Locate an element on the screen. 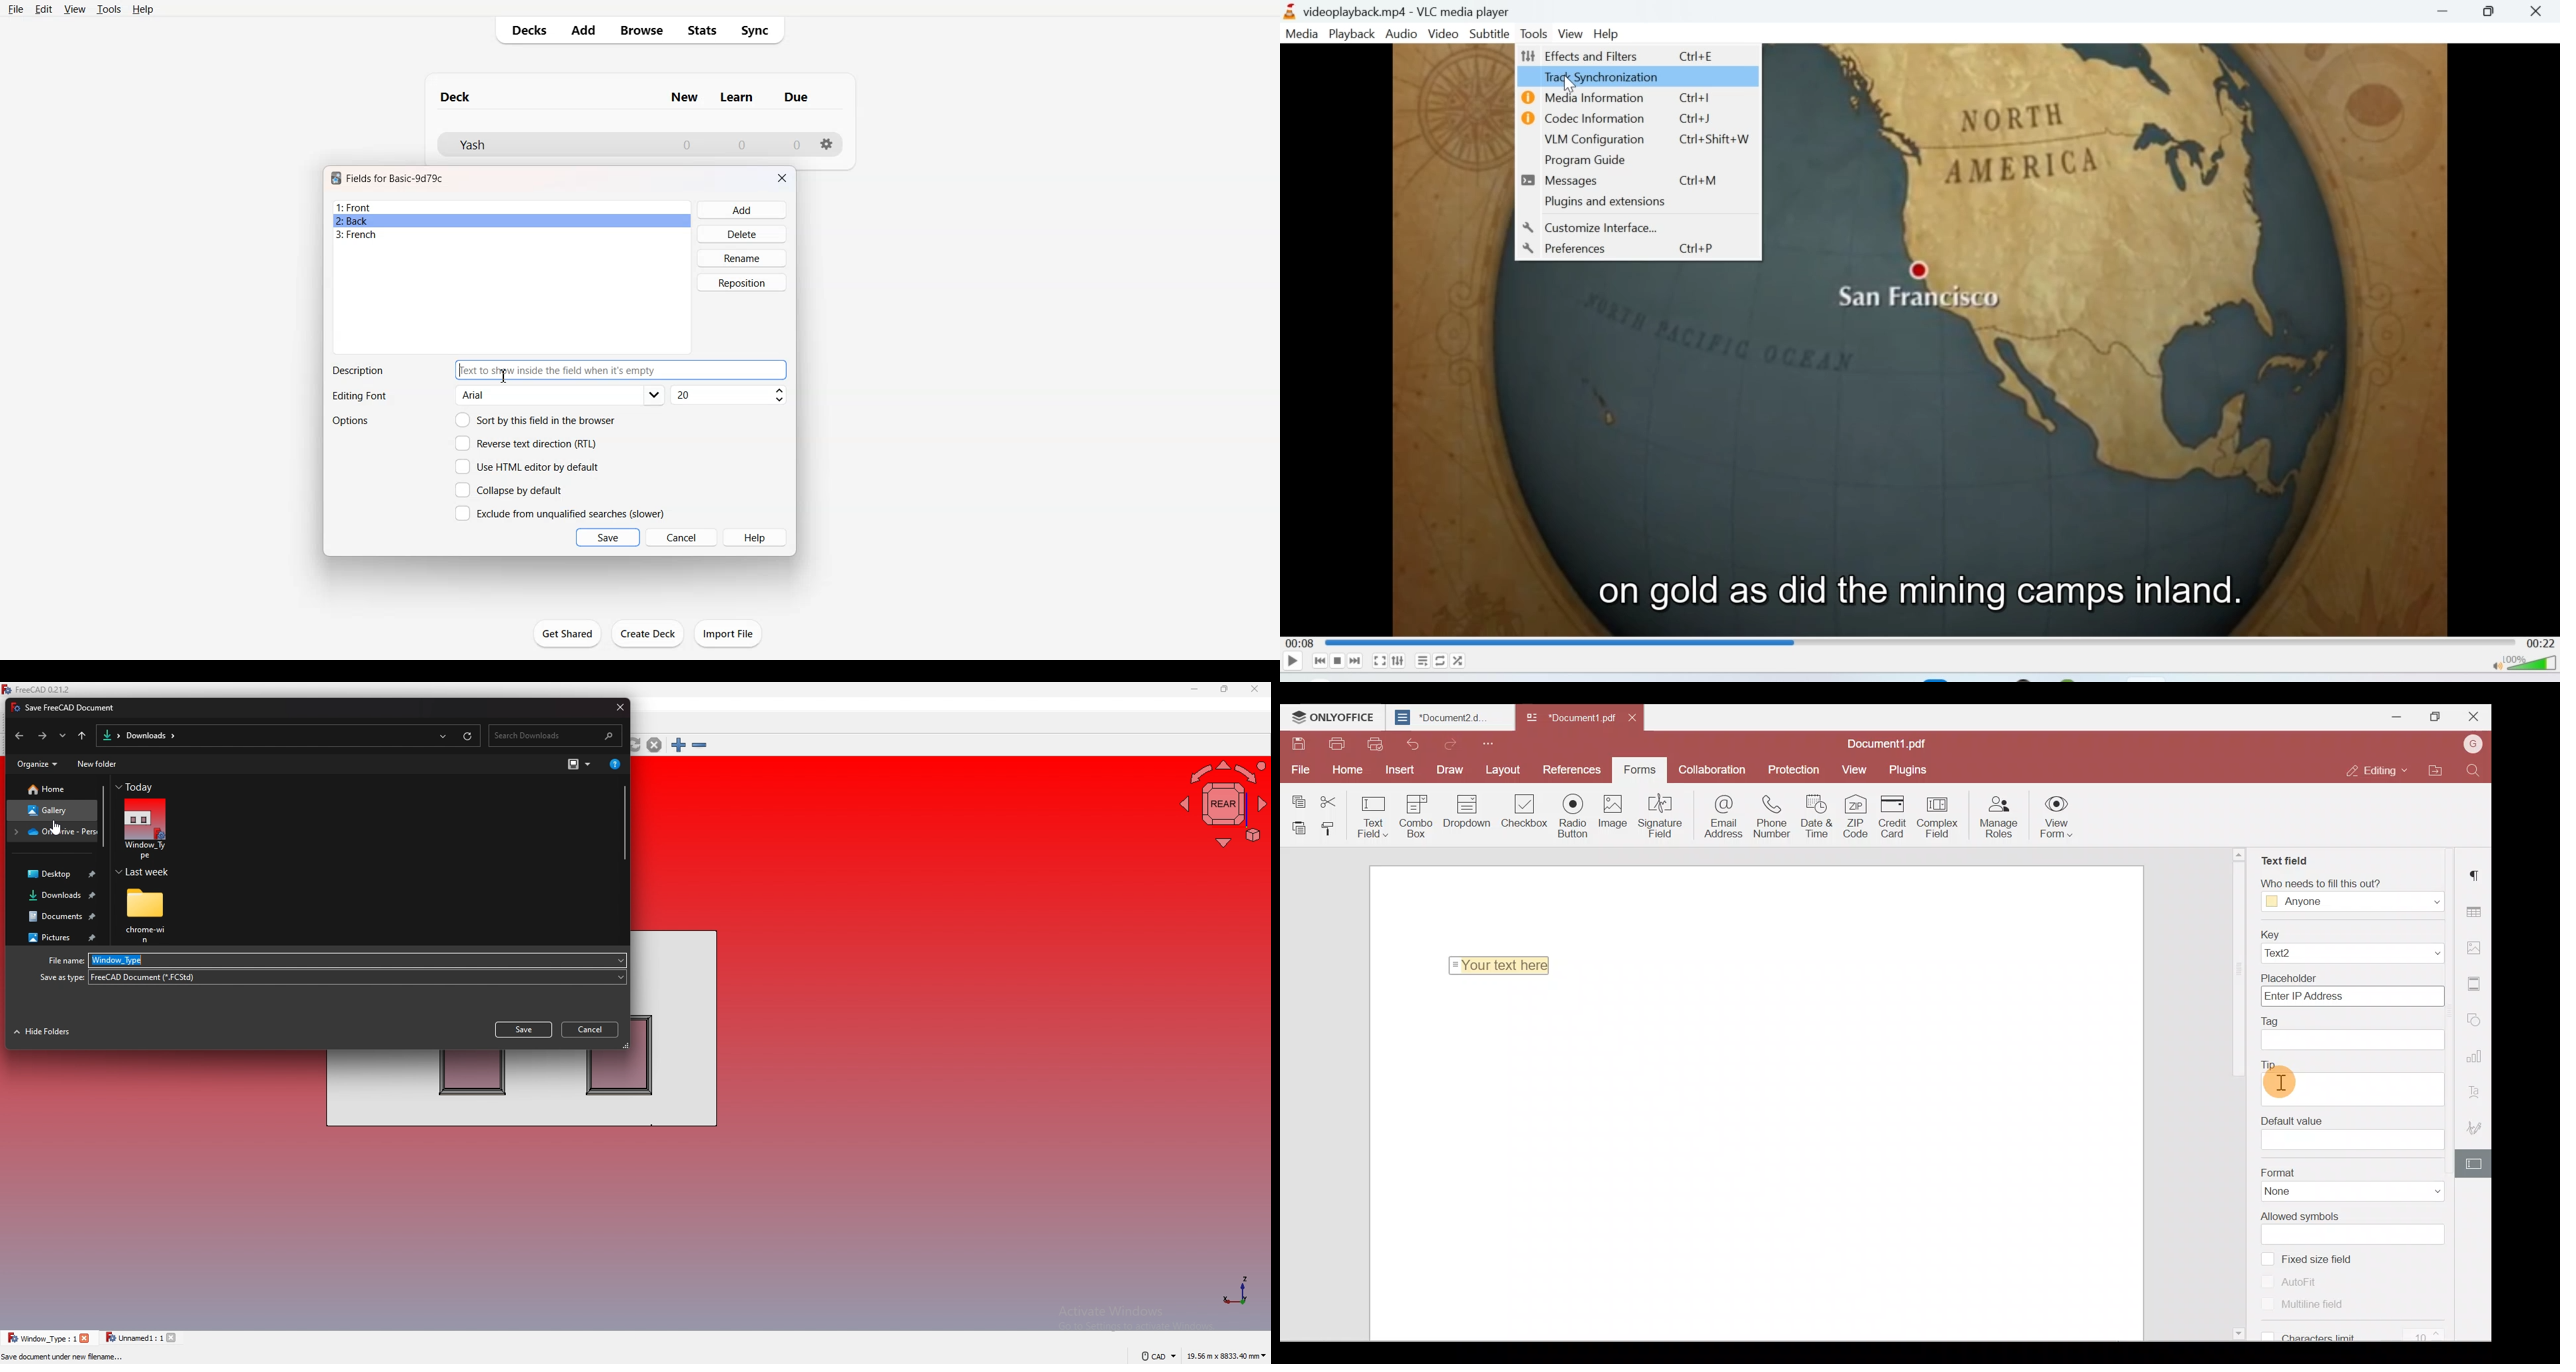  recent is located at coordinates (443, 735).